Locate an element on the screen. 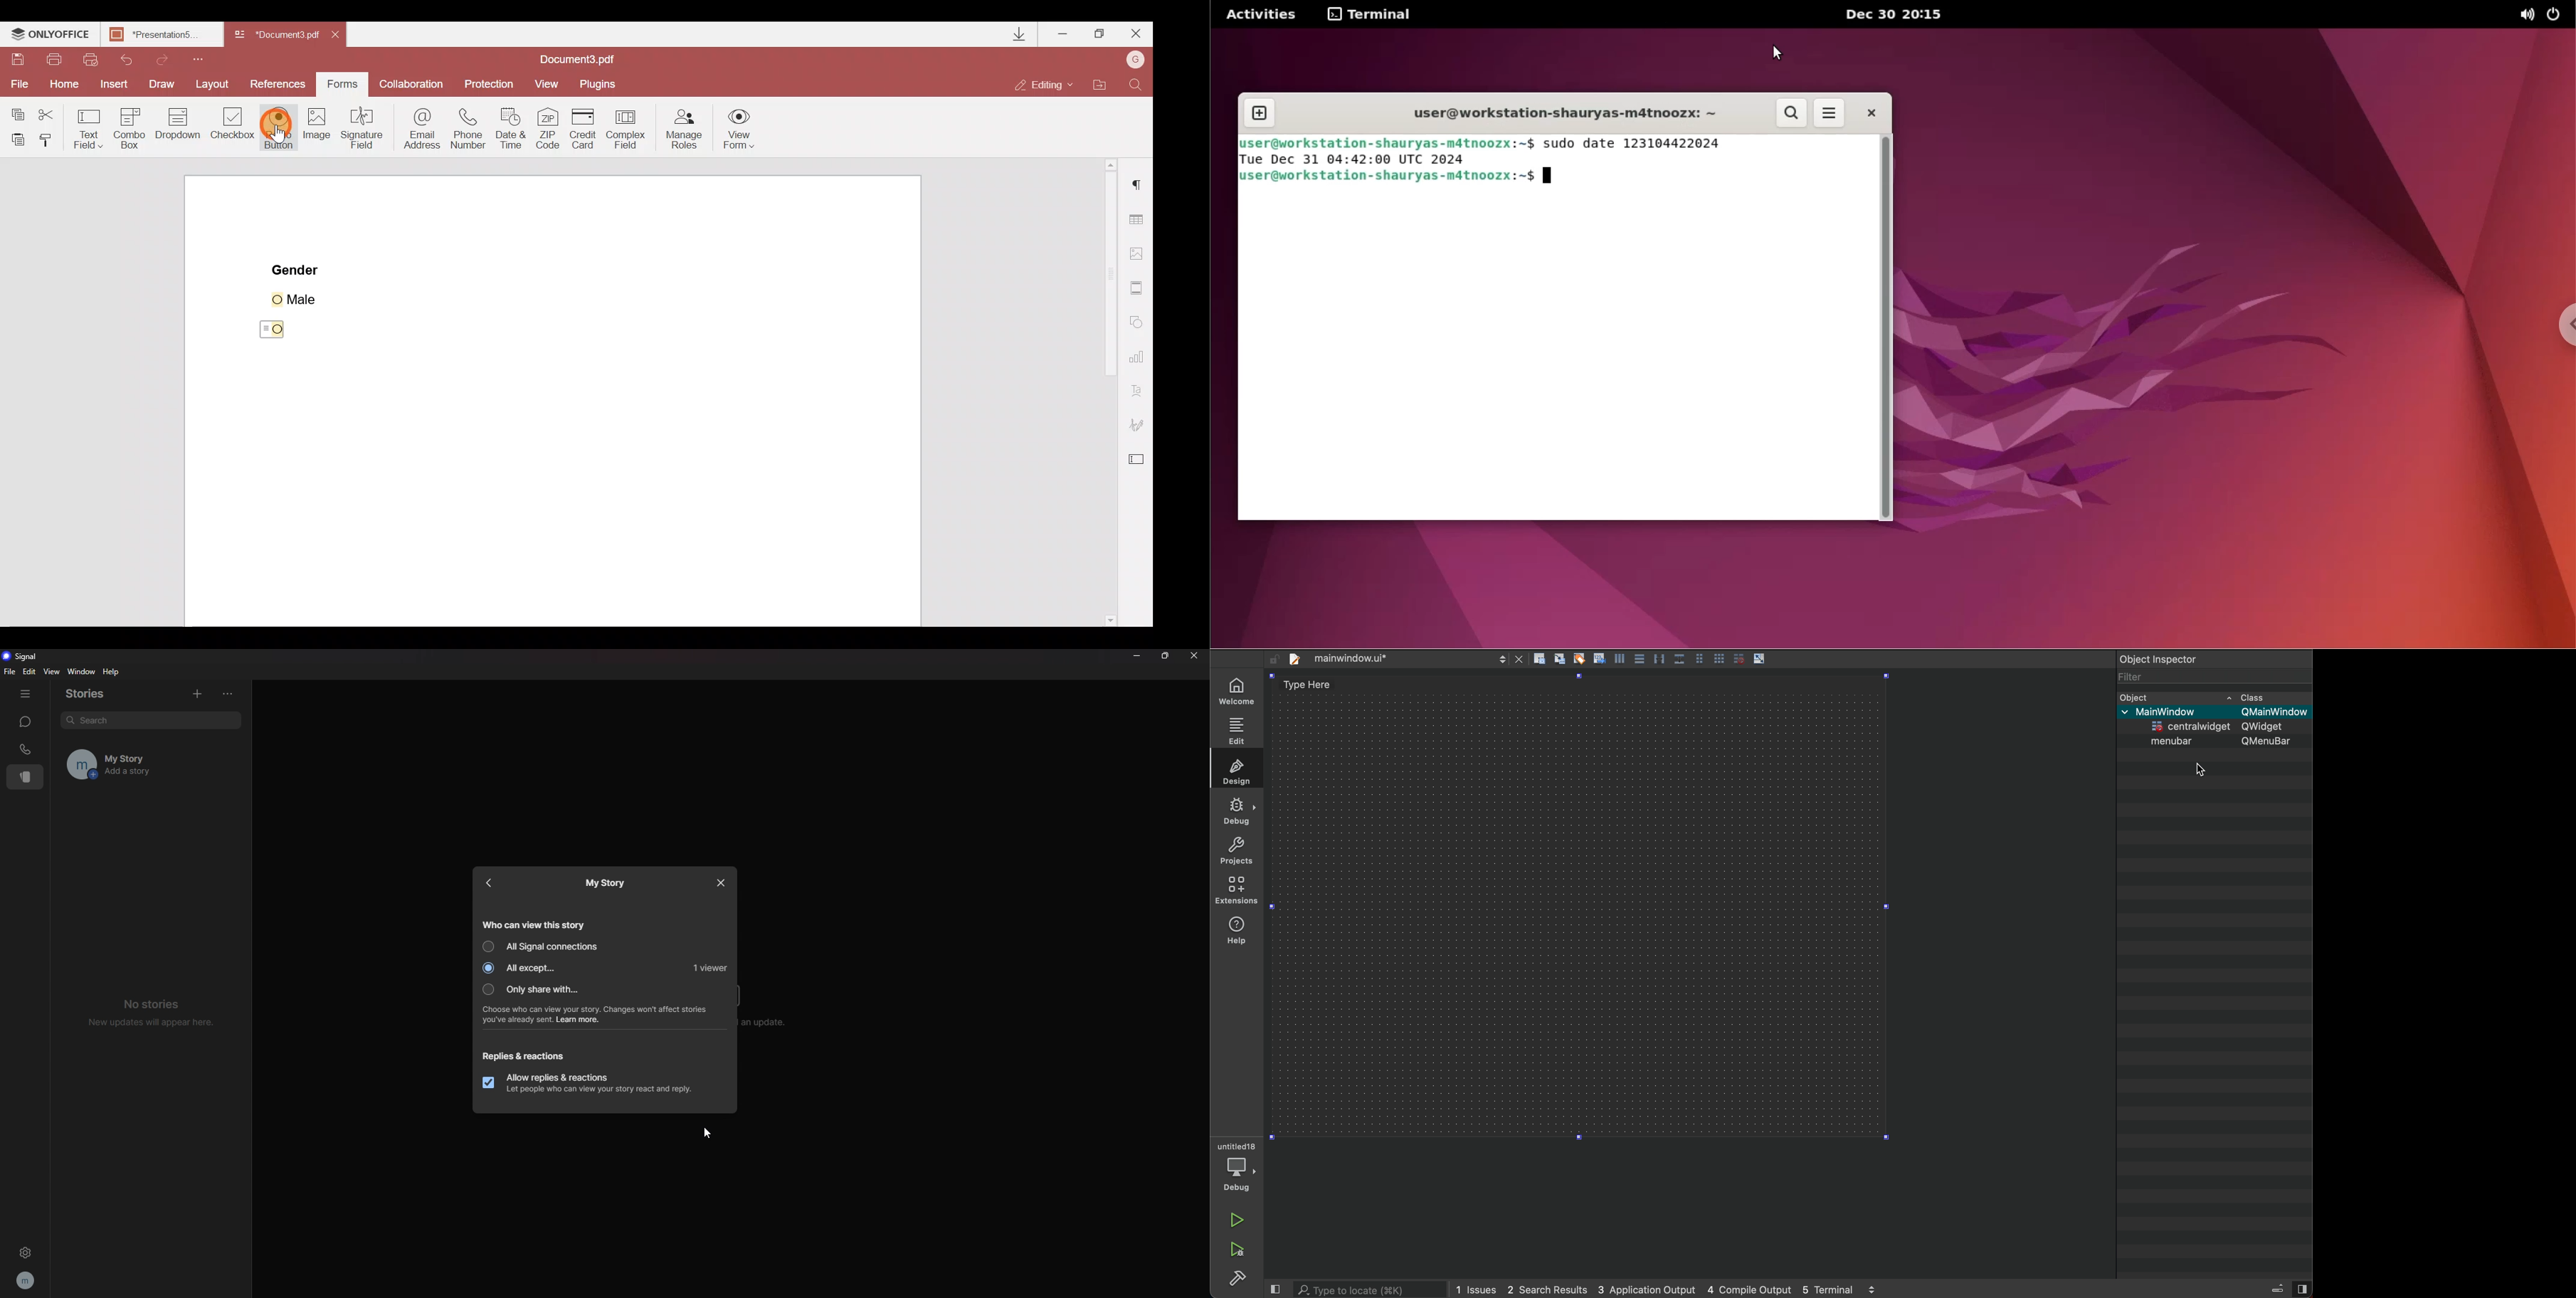 This screenshot has height=1316, width=2576. Shapes settings is located at coordinates (1139, 323).